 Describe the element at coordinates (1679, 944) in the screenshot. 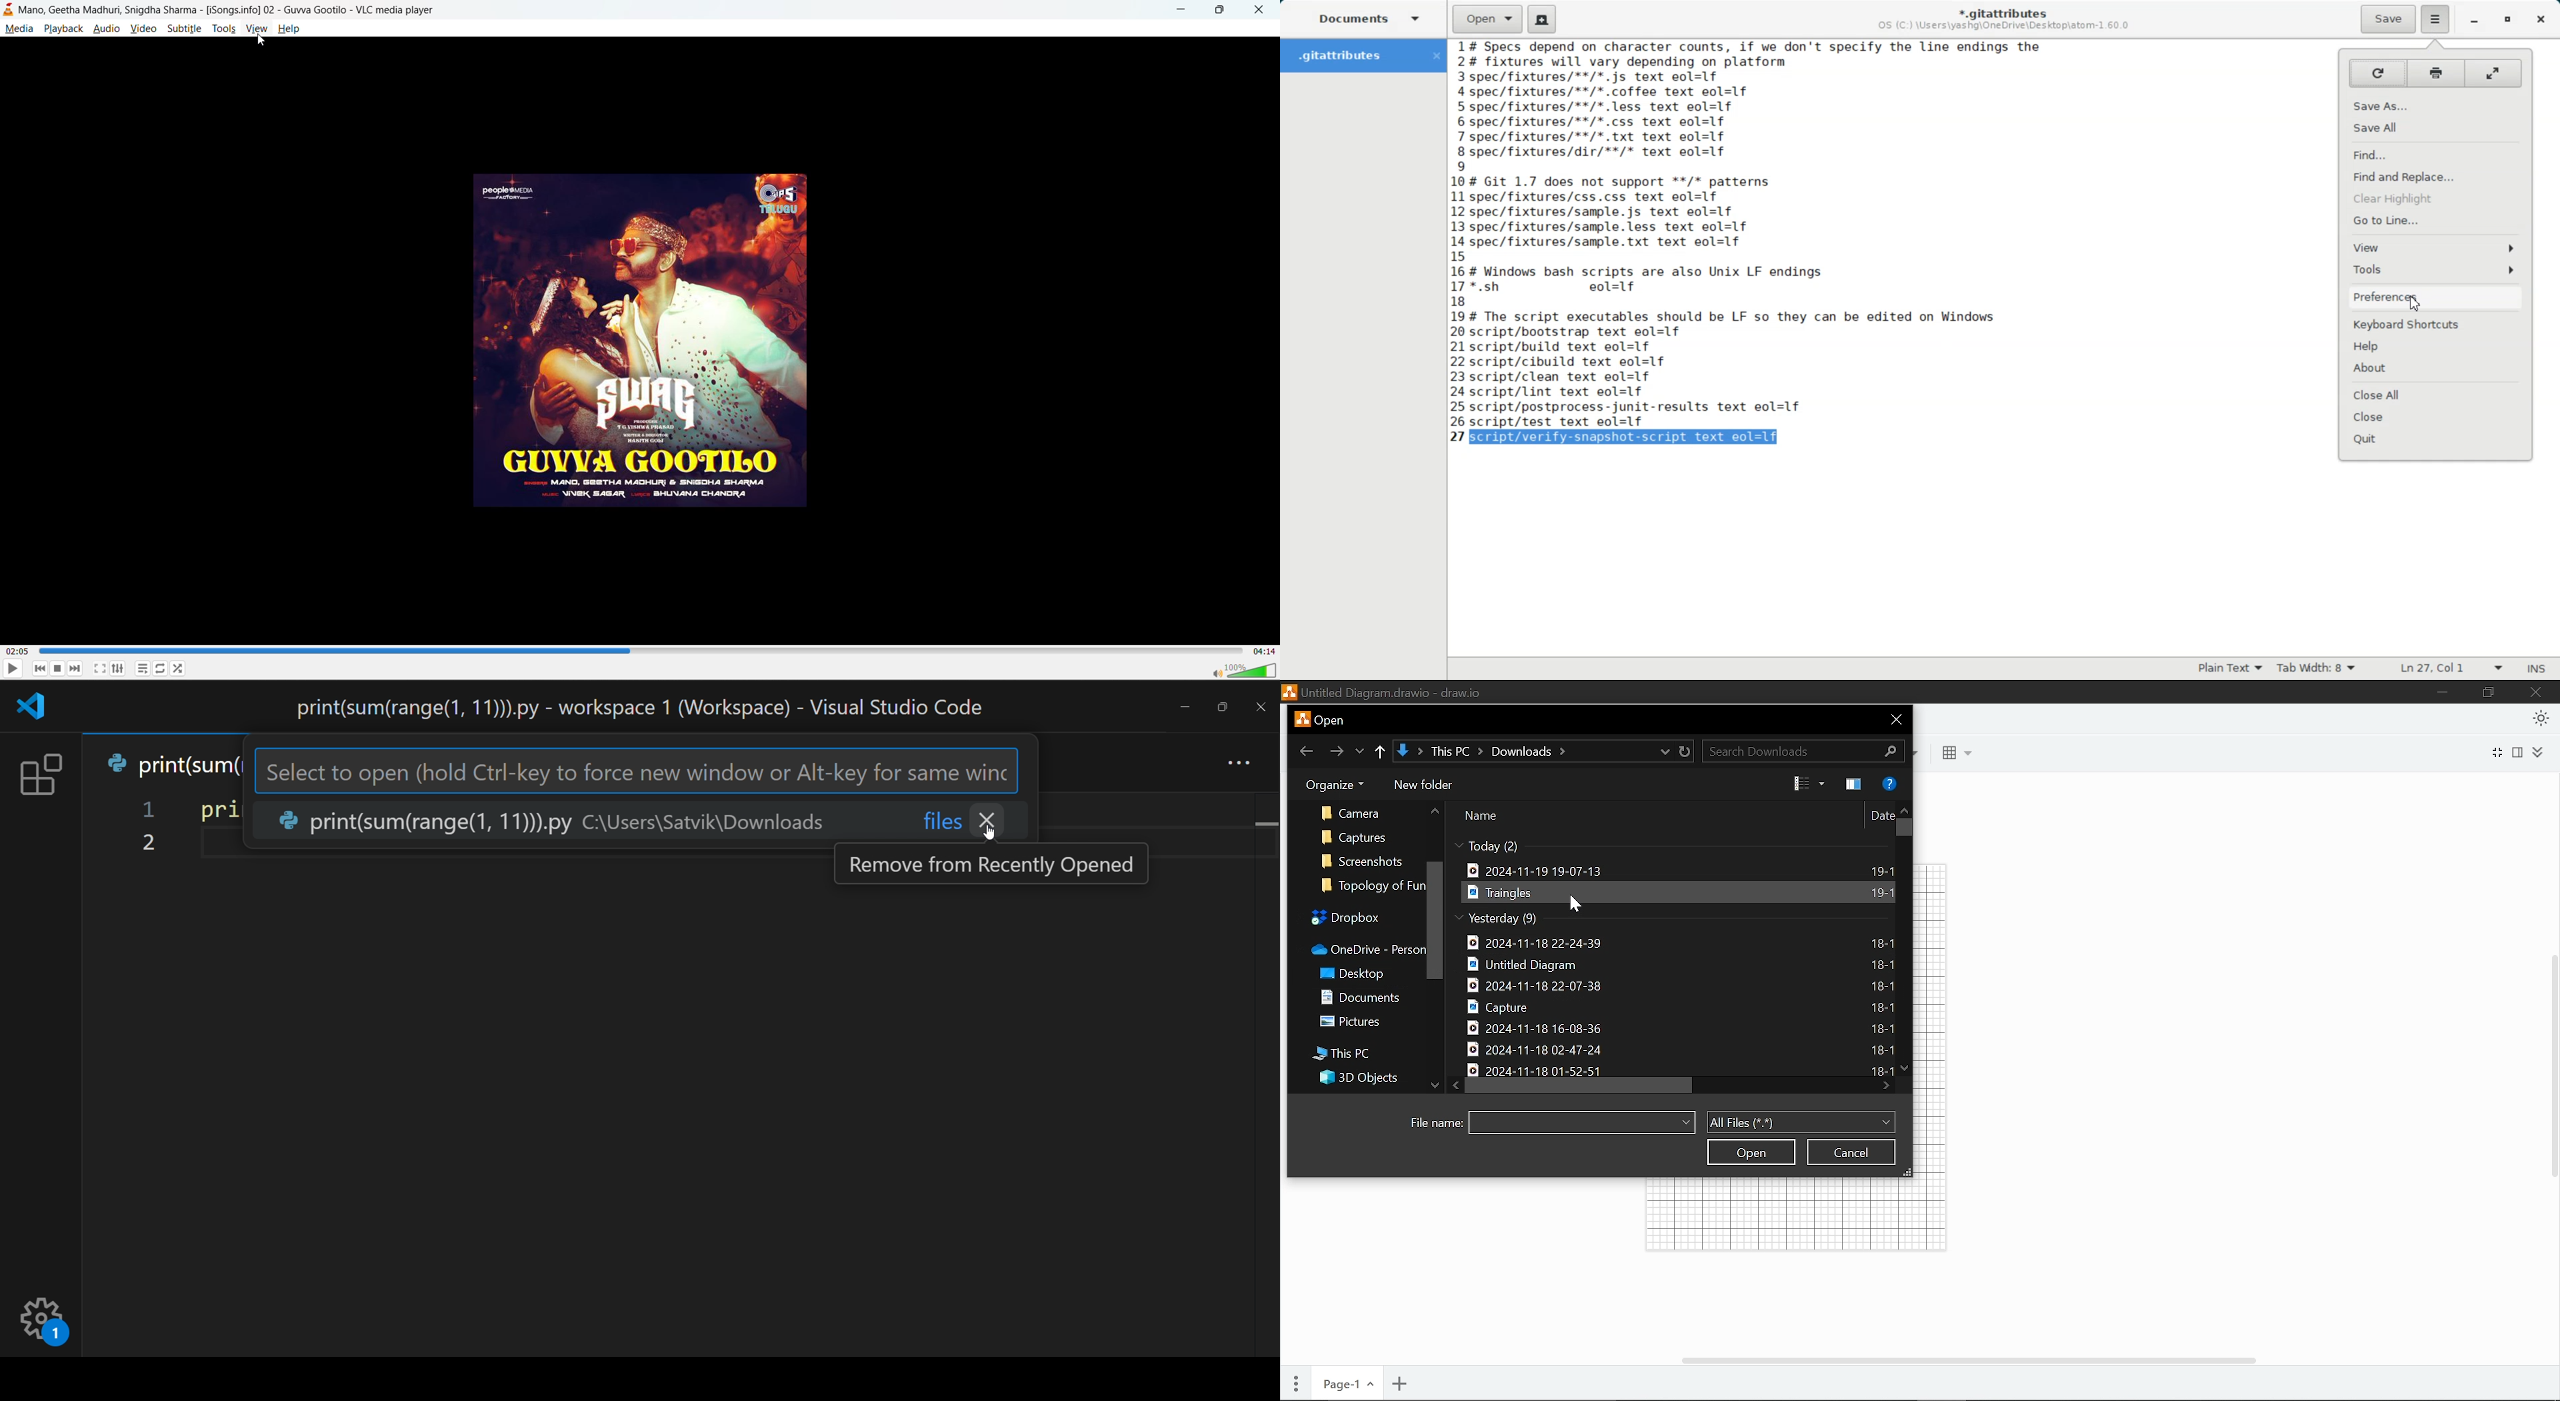

I see `2024-11-18 22-24-39.     18-1` at that location.